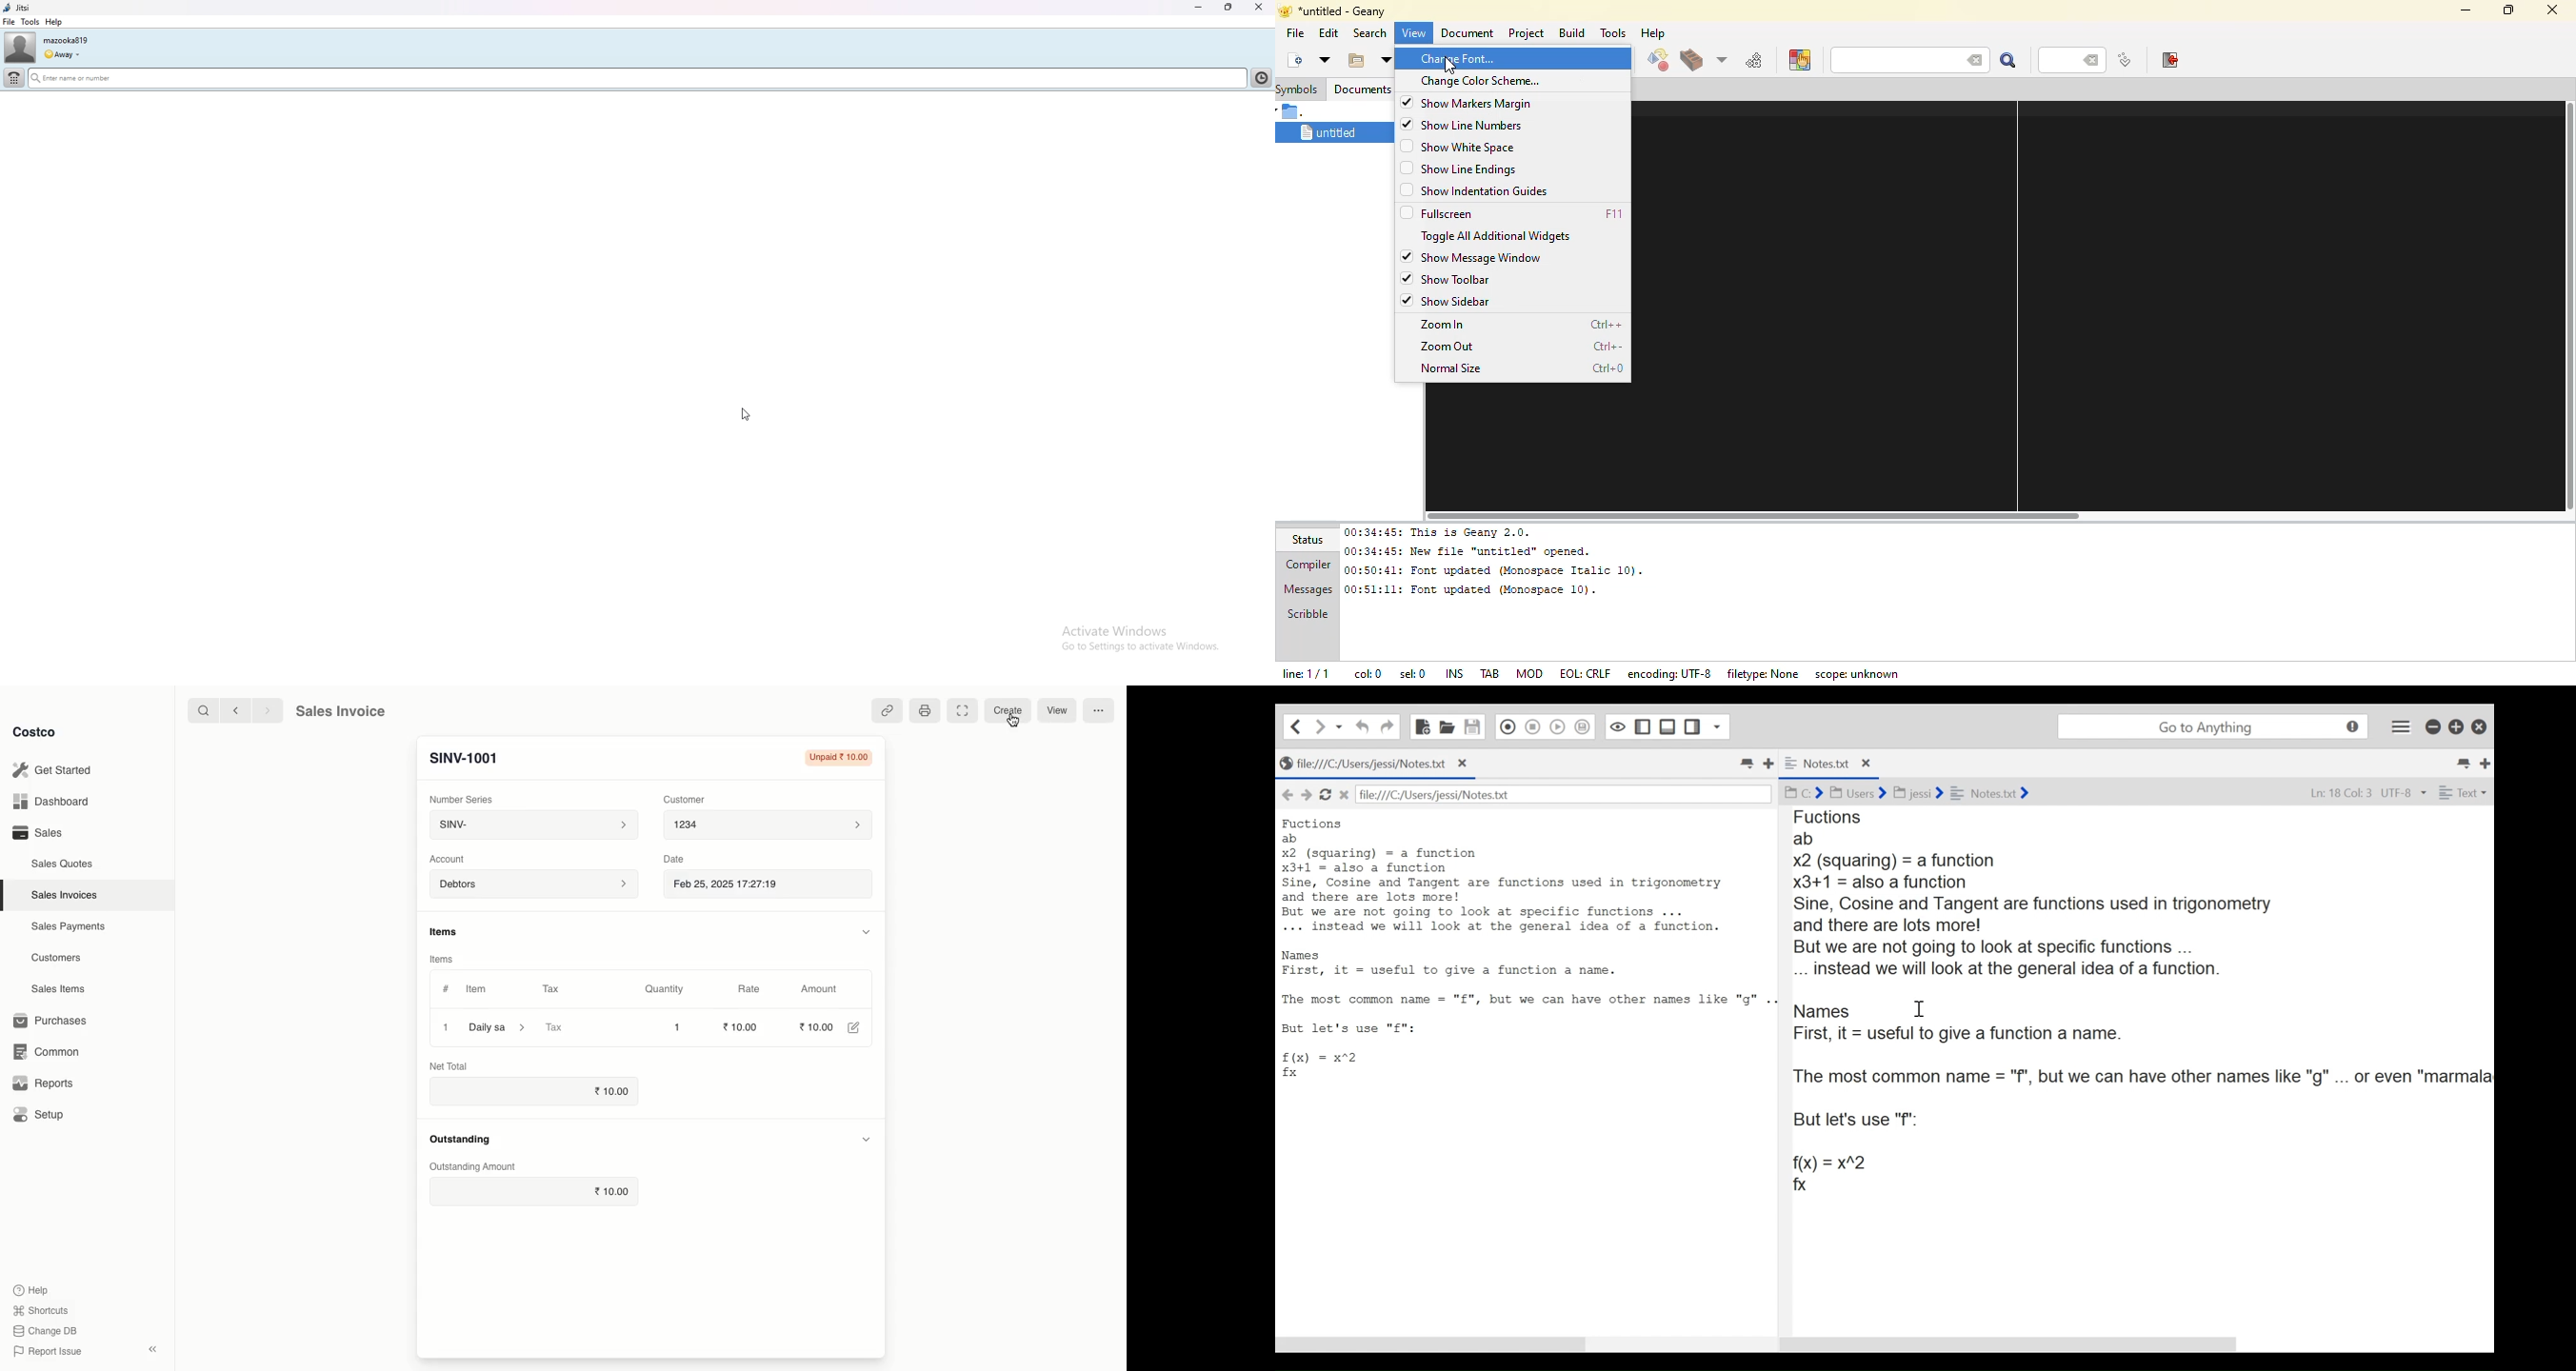 This screenshot has height=1372, width=2576. Describe the element at coordinates (1921, 1006) in the screenshot. I see `text cursor` at that location.